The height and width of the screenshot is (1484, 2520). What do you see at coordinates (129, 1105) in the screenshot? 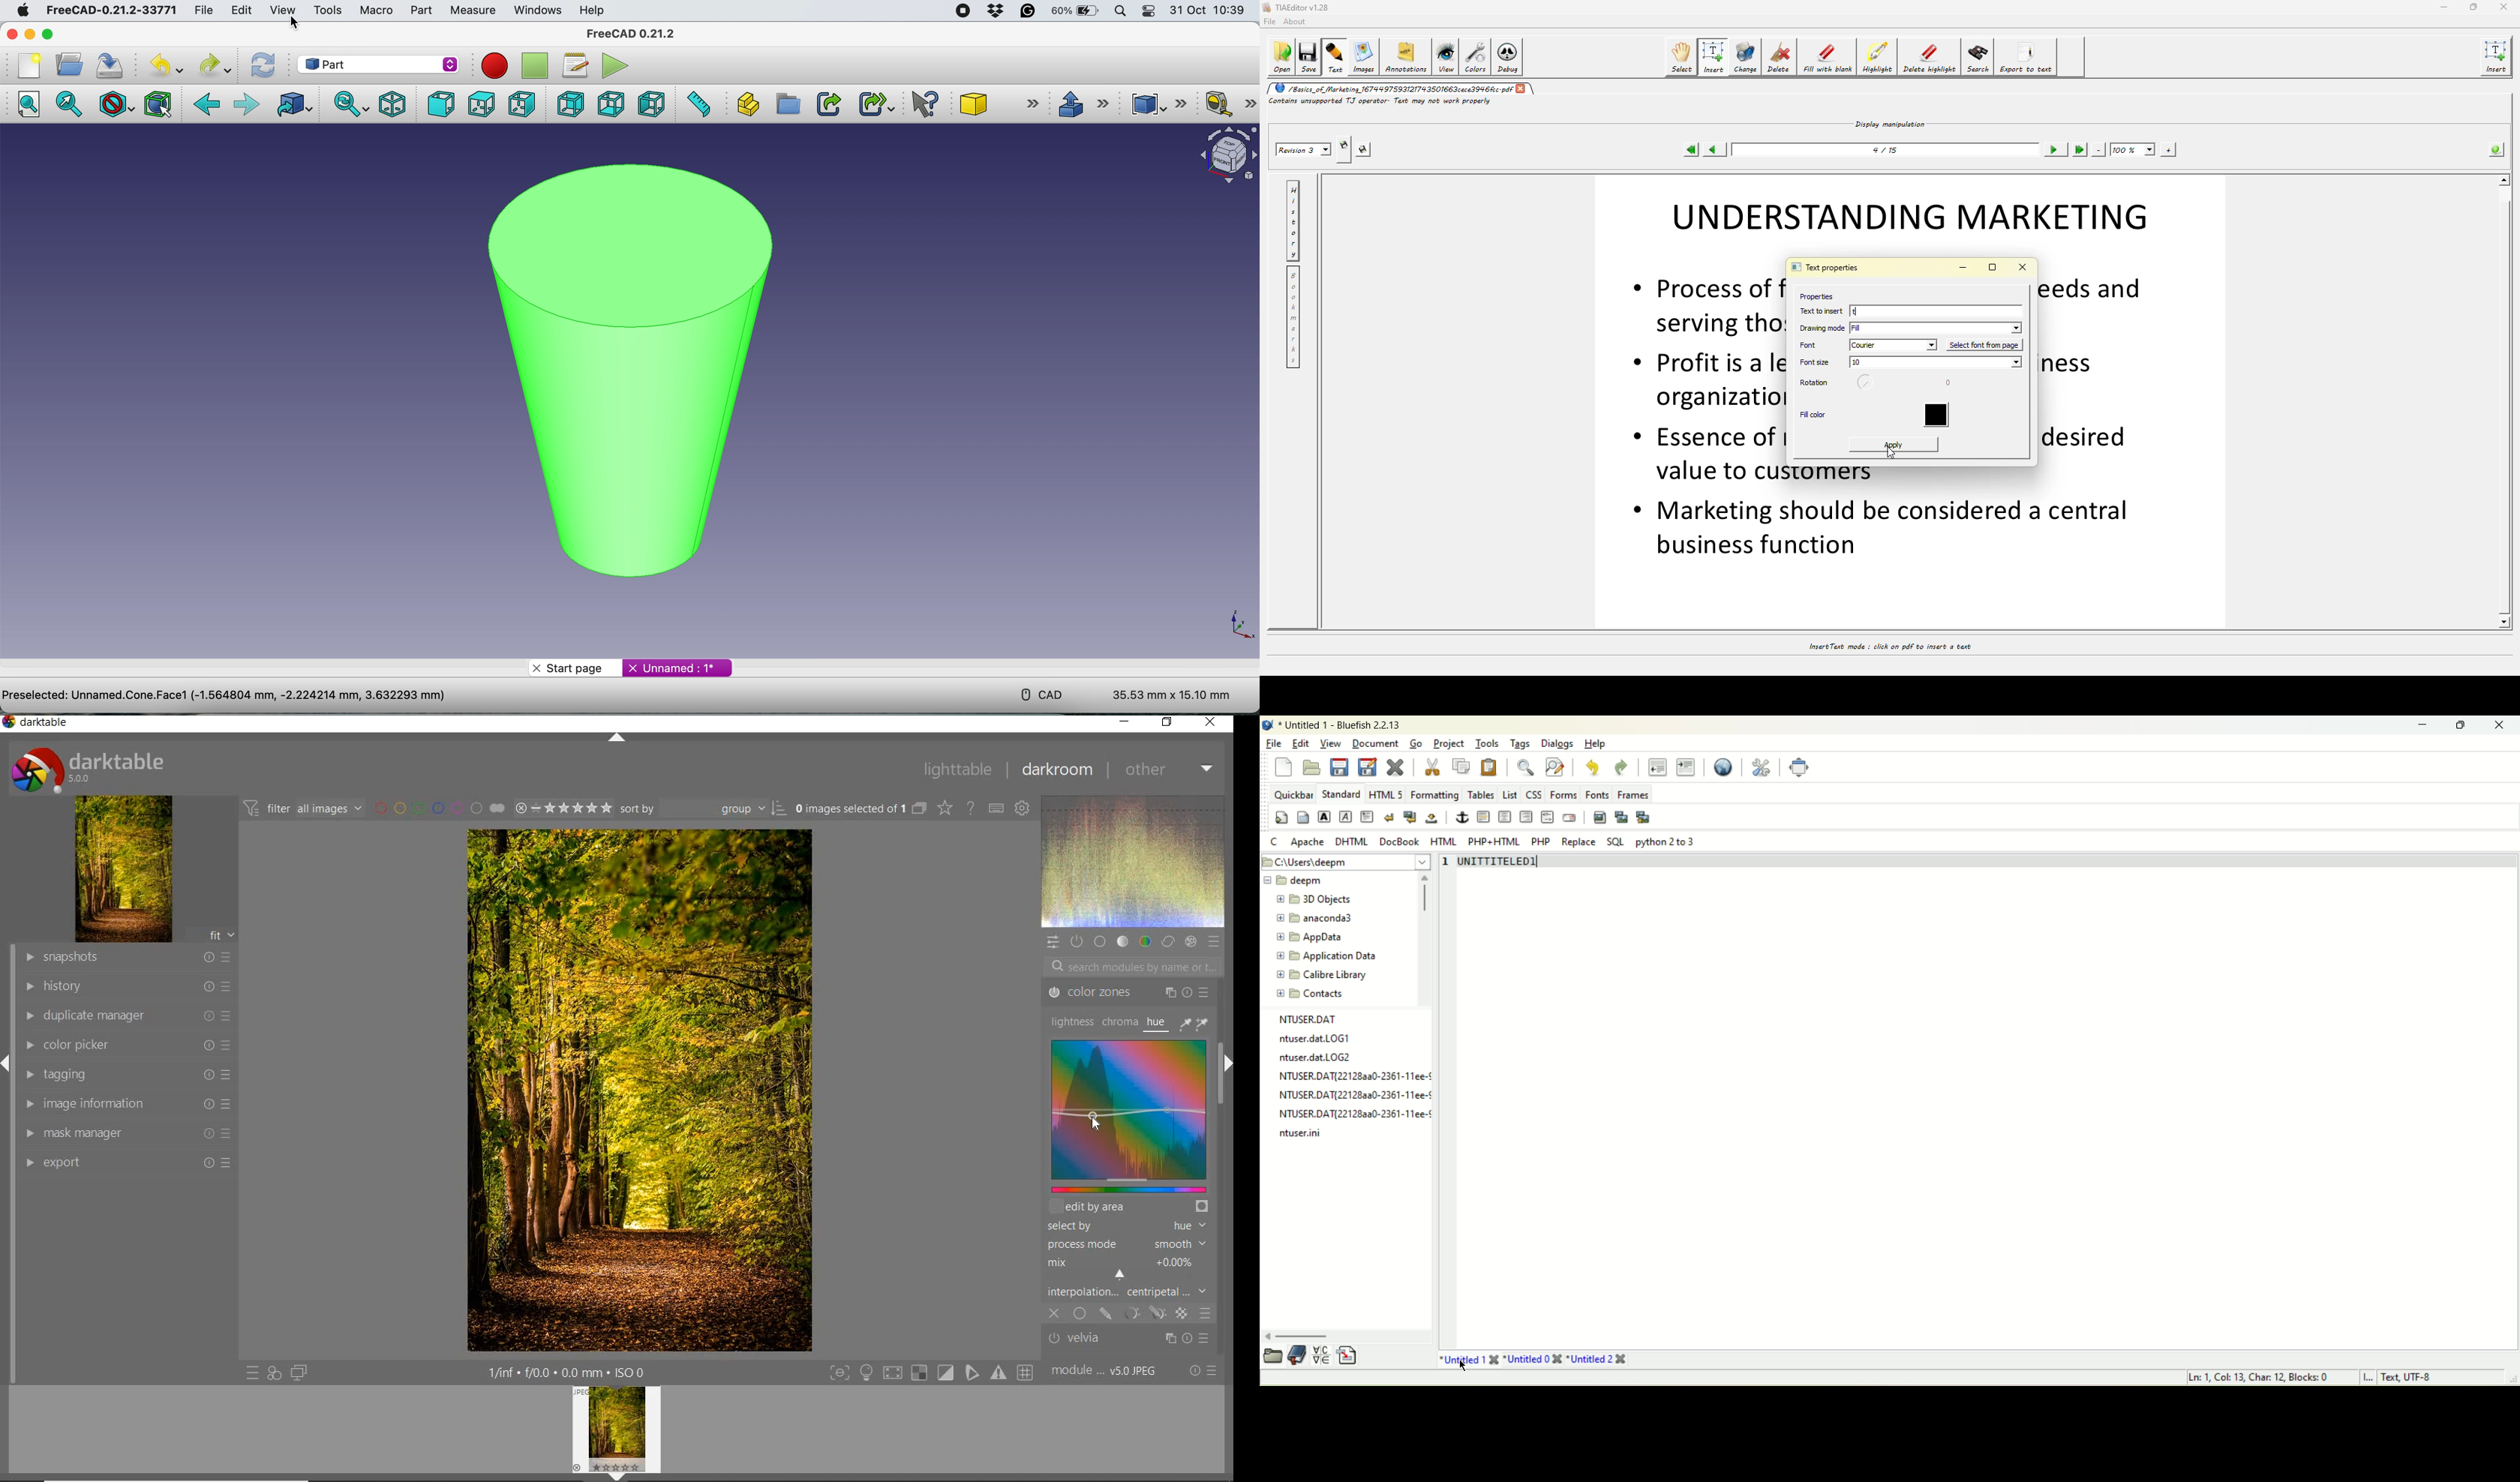
I see `IMAGE INFORMATION` at bounding box center [129, 1105].